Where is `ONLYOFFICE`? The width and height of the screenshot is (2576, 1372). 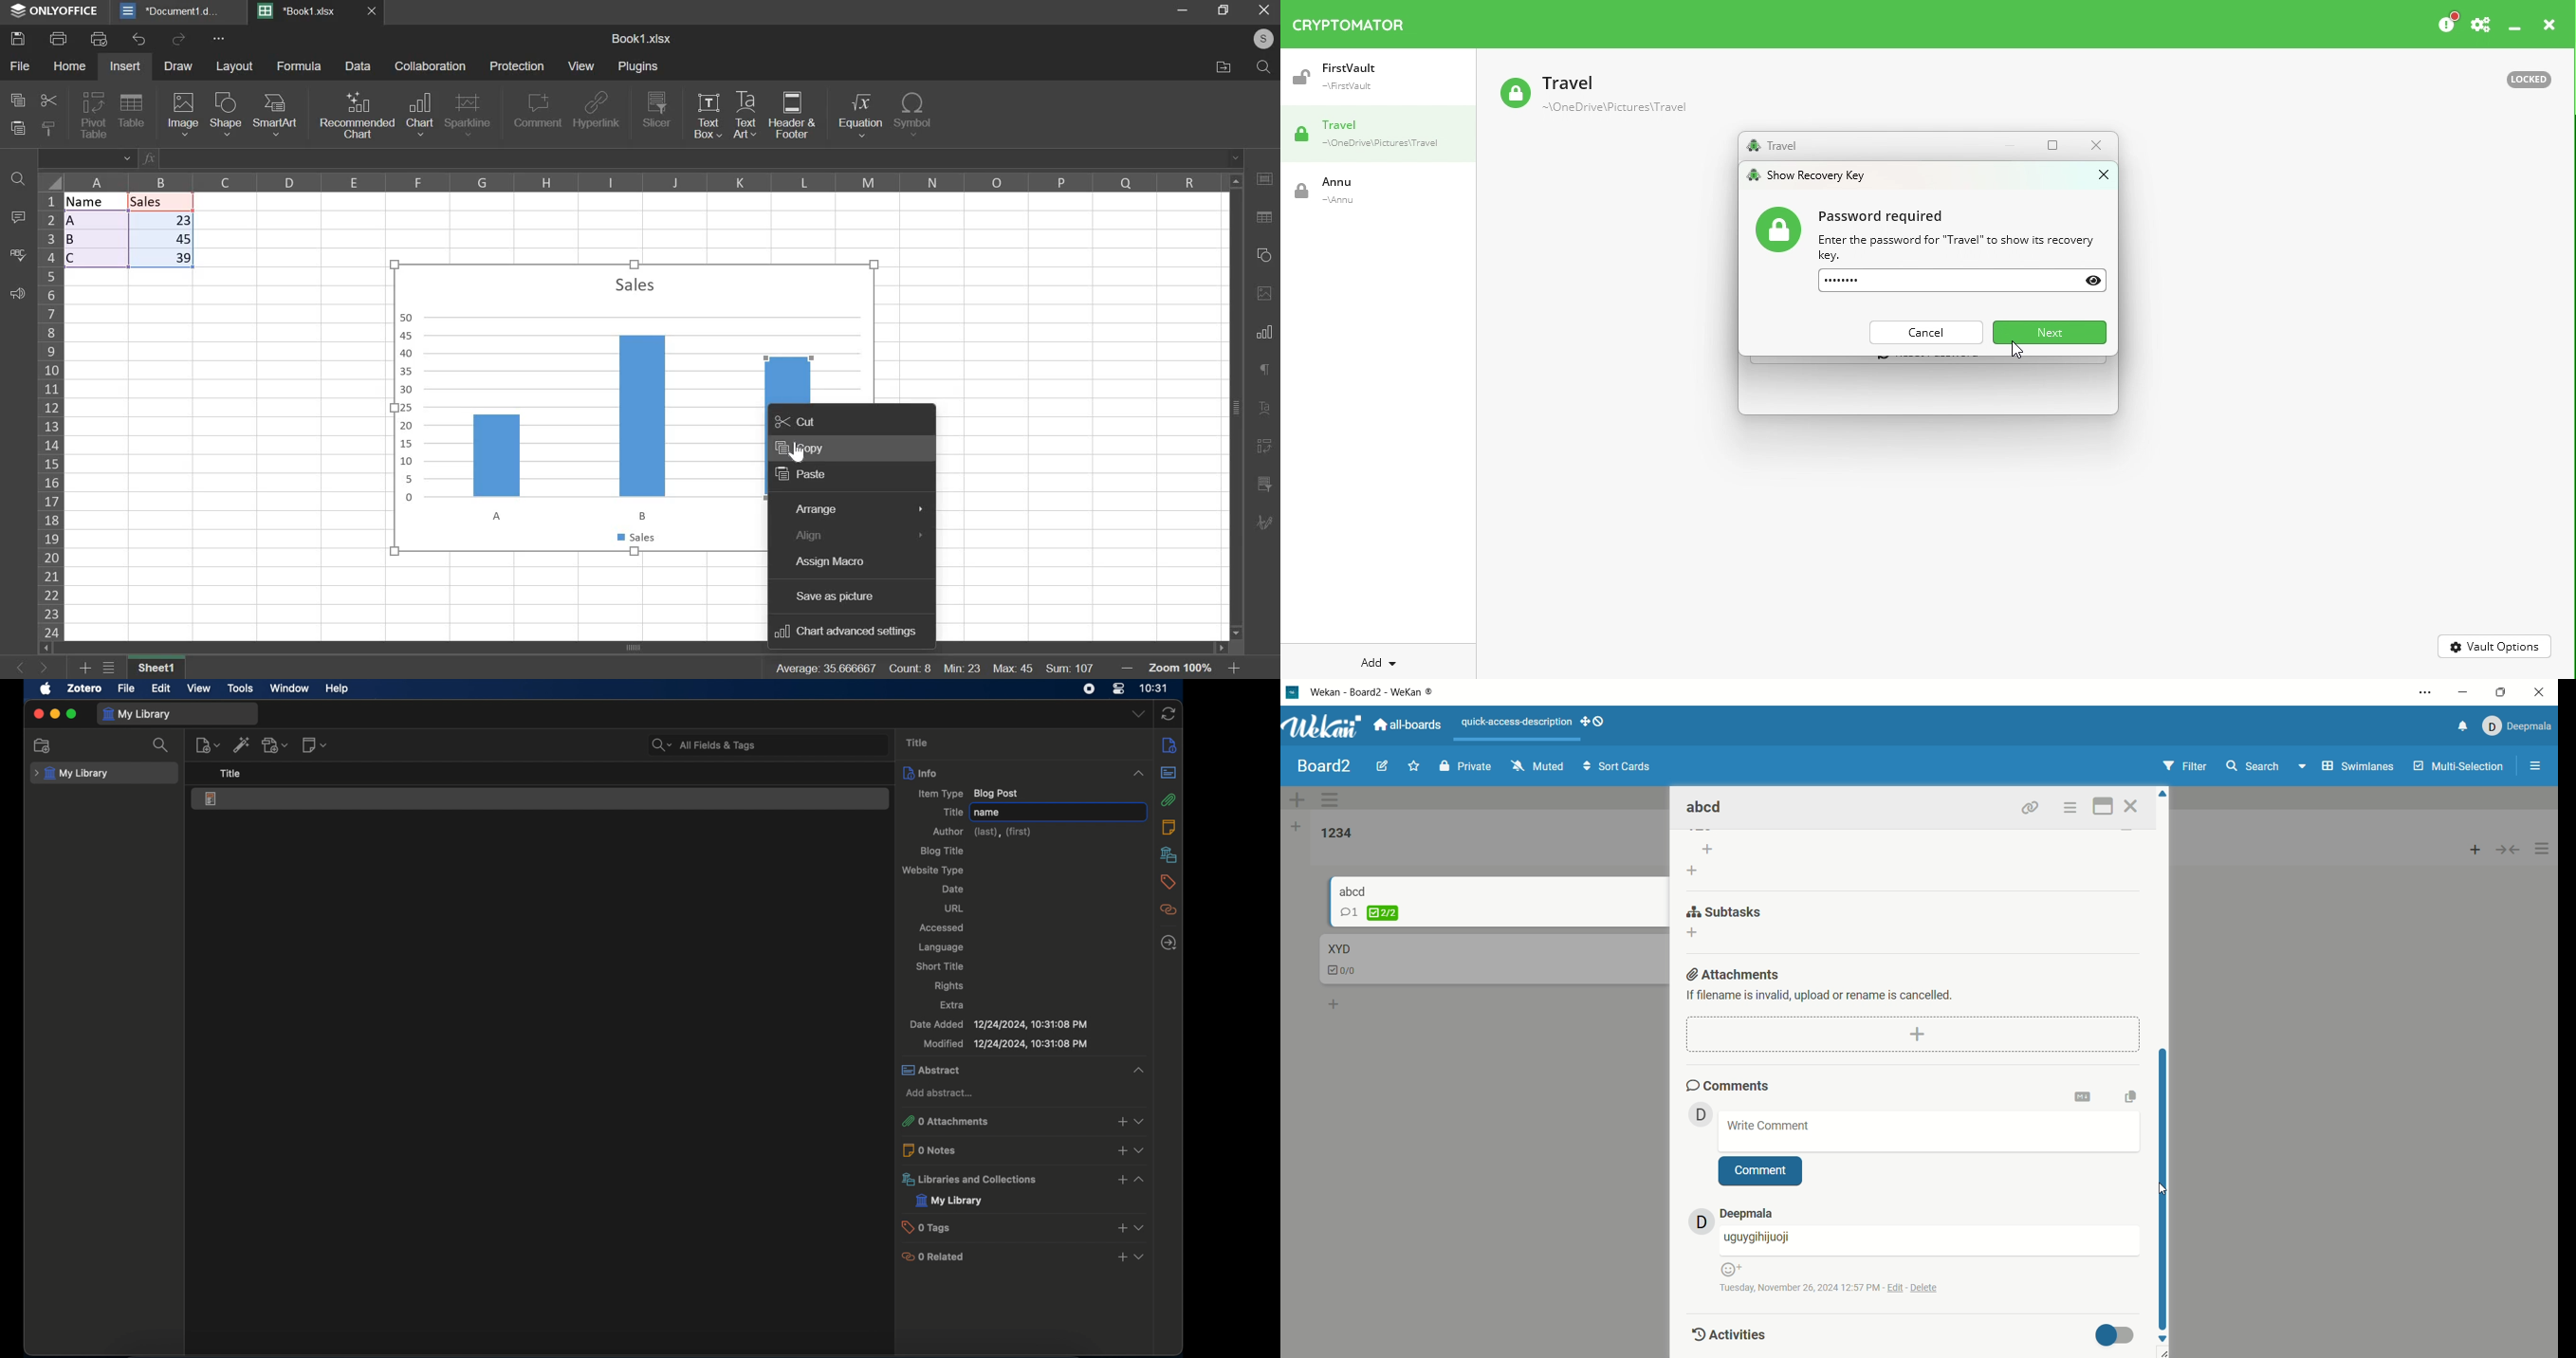 ONLYOFFICE is located at coordinates (51, 13).